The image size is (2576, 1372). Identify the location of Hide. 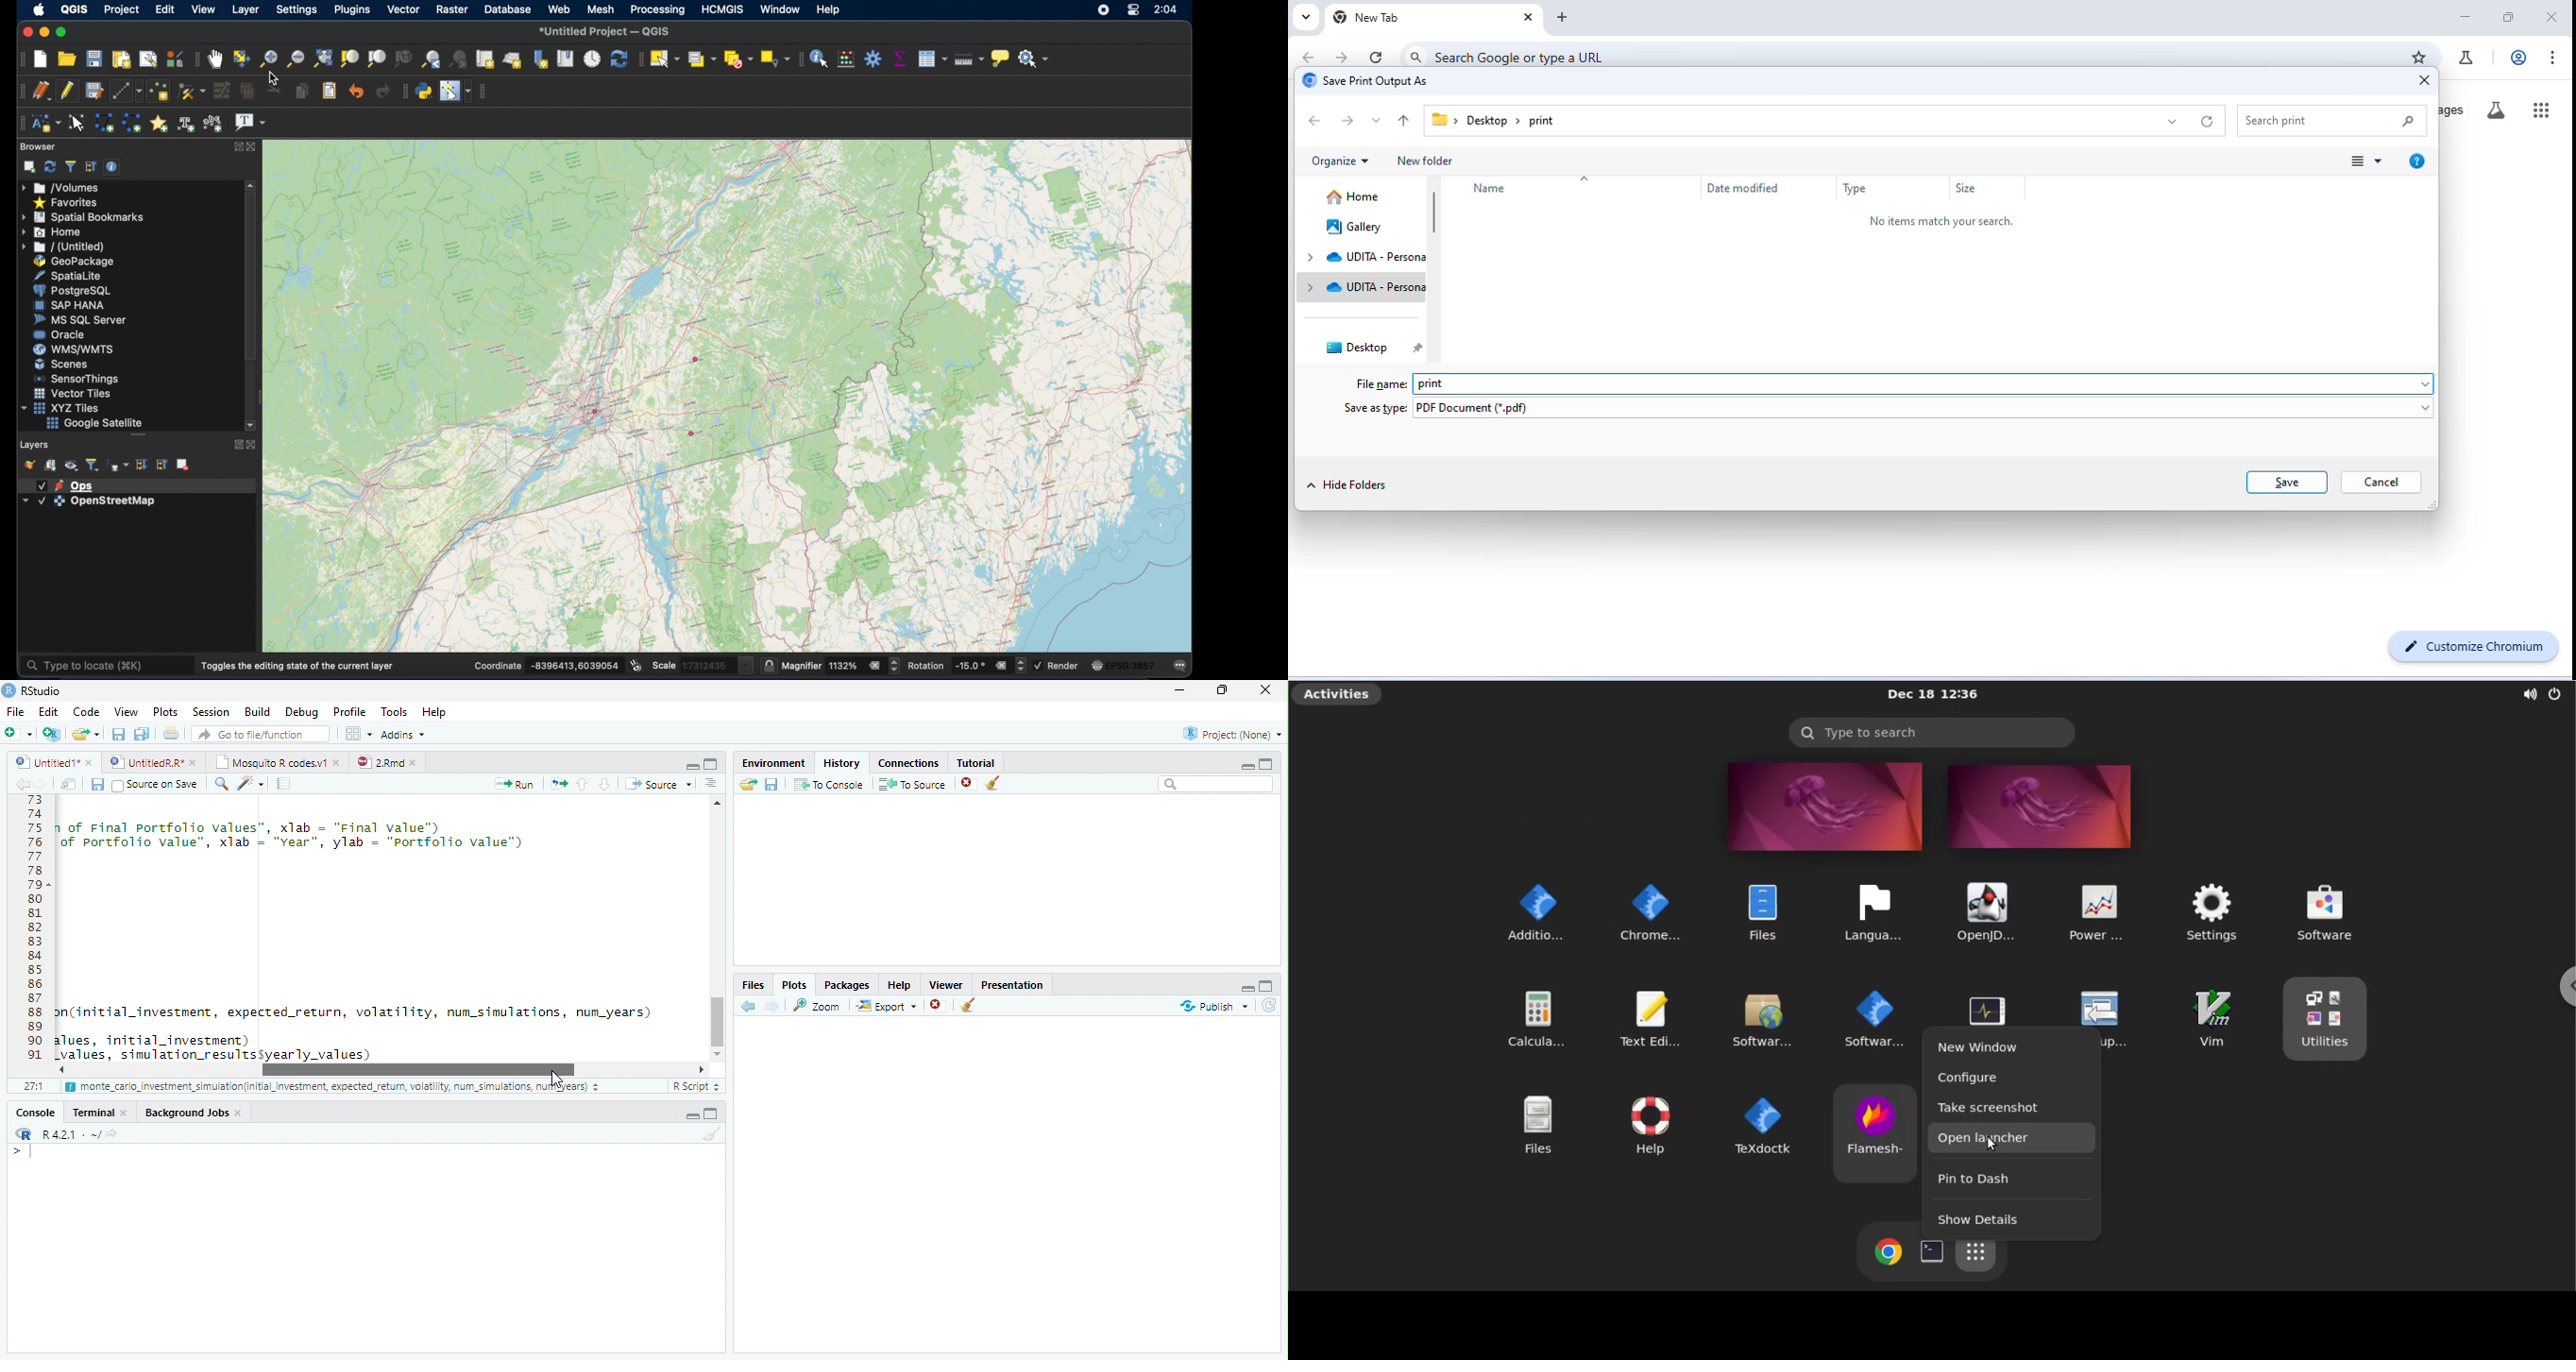
(691, 1115).